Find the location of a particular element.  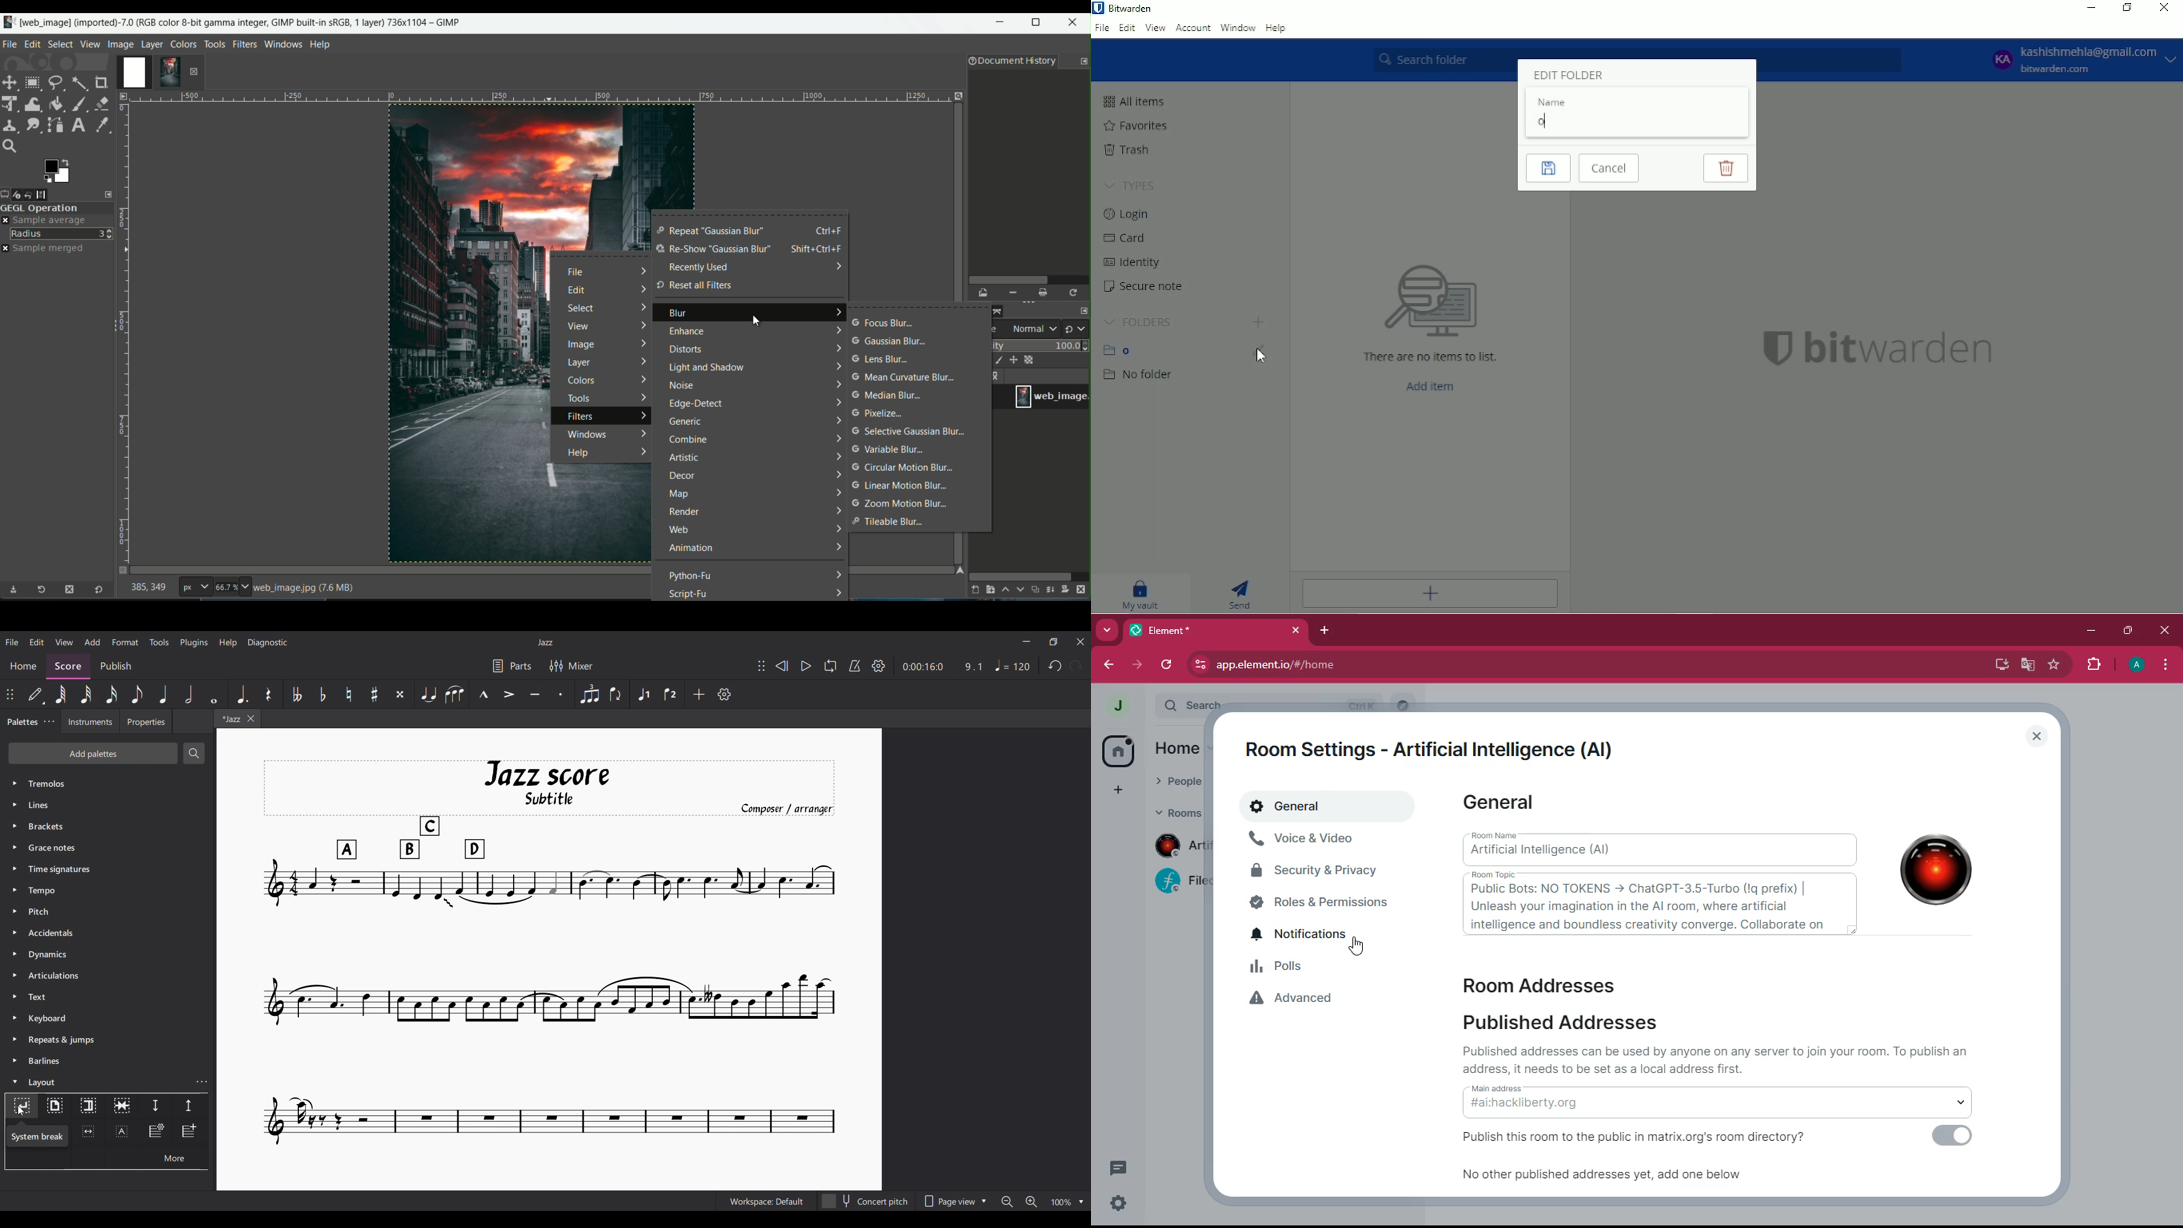

Tenuto is located at coordinates (535, 694).